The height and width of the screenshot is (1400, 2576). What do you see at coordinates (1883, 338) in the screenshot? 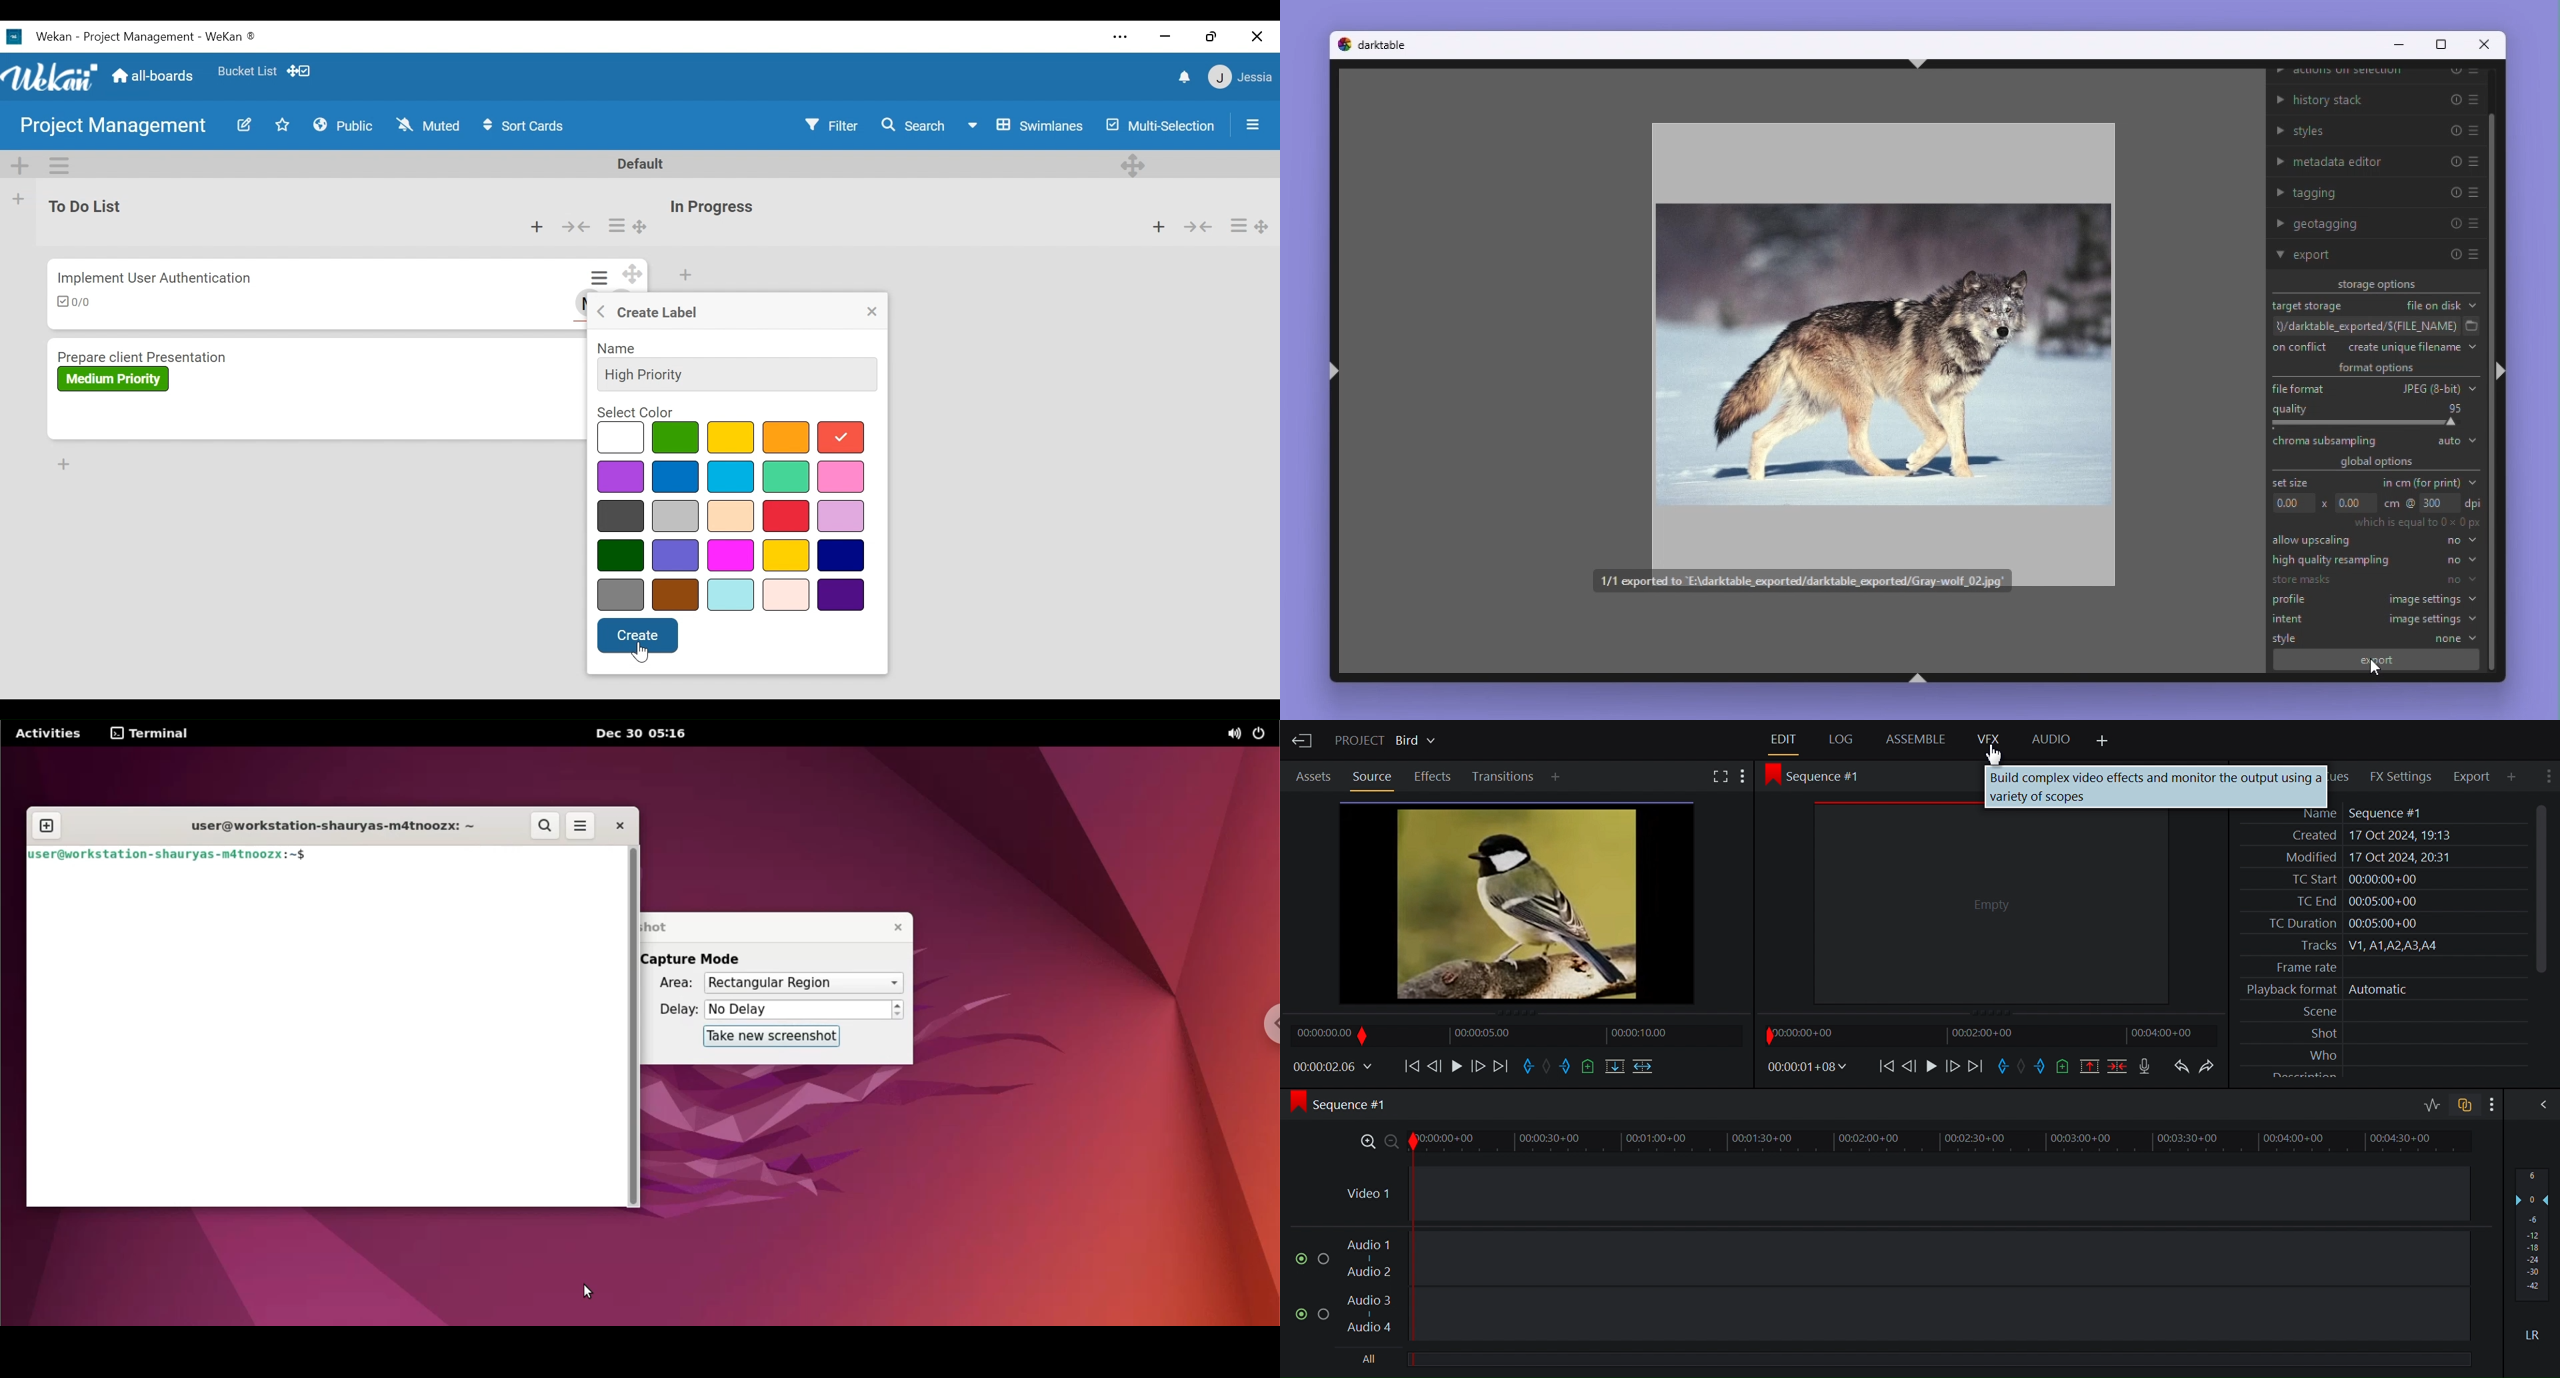
I see `Image` at bounding box center [1883, 338].